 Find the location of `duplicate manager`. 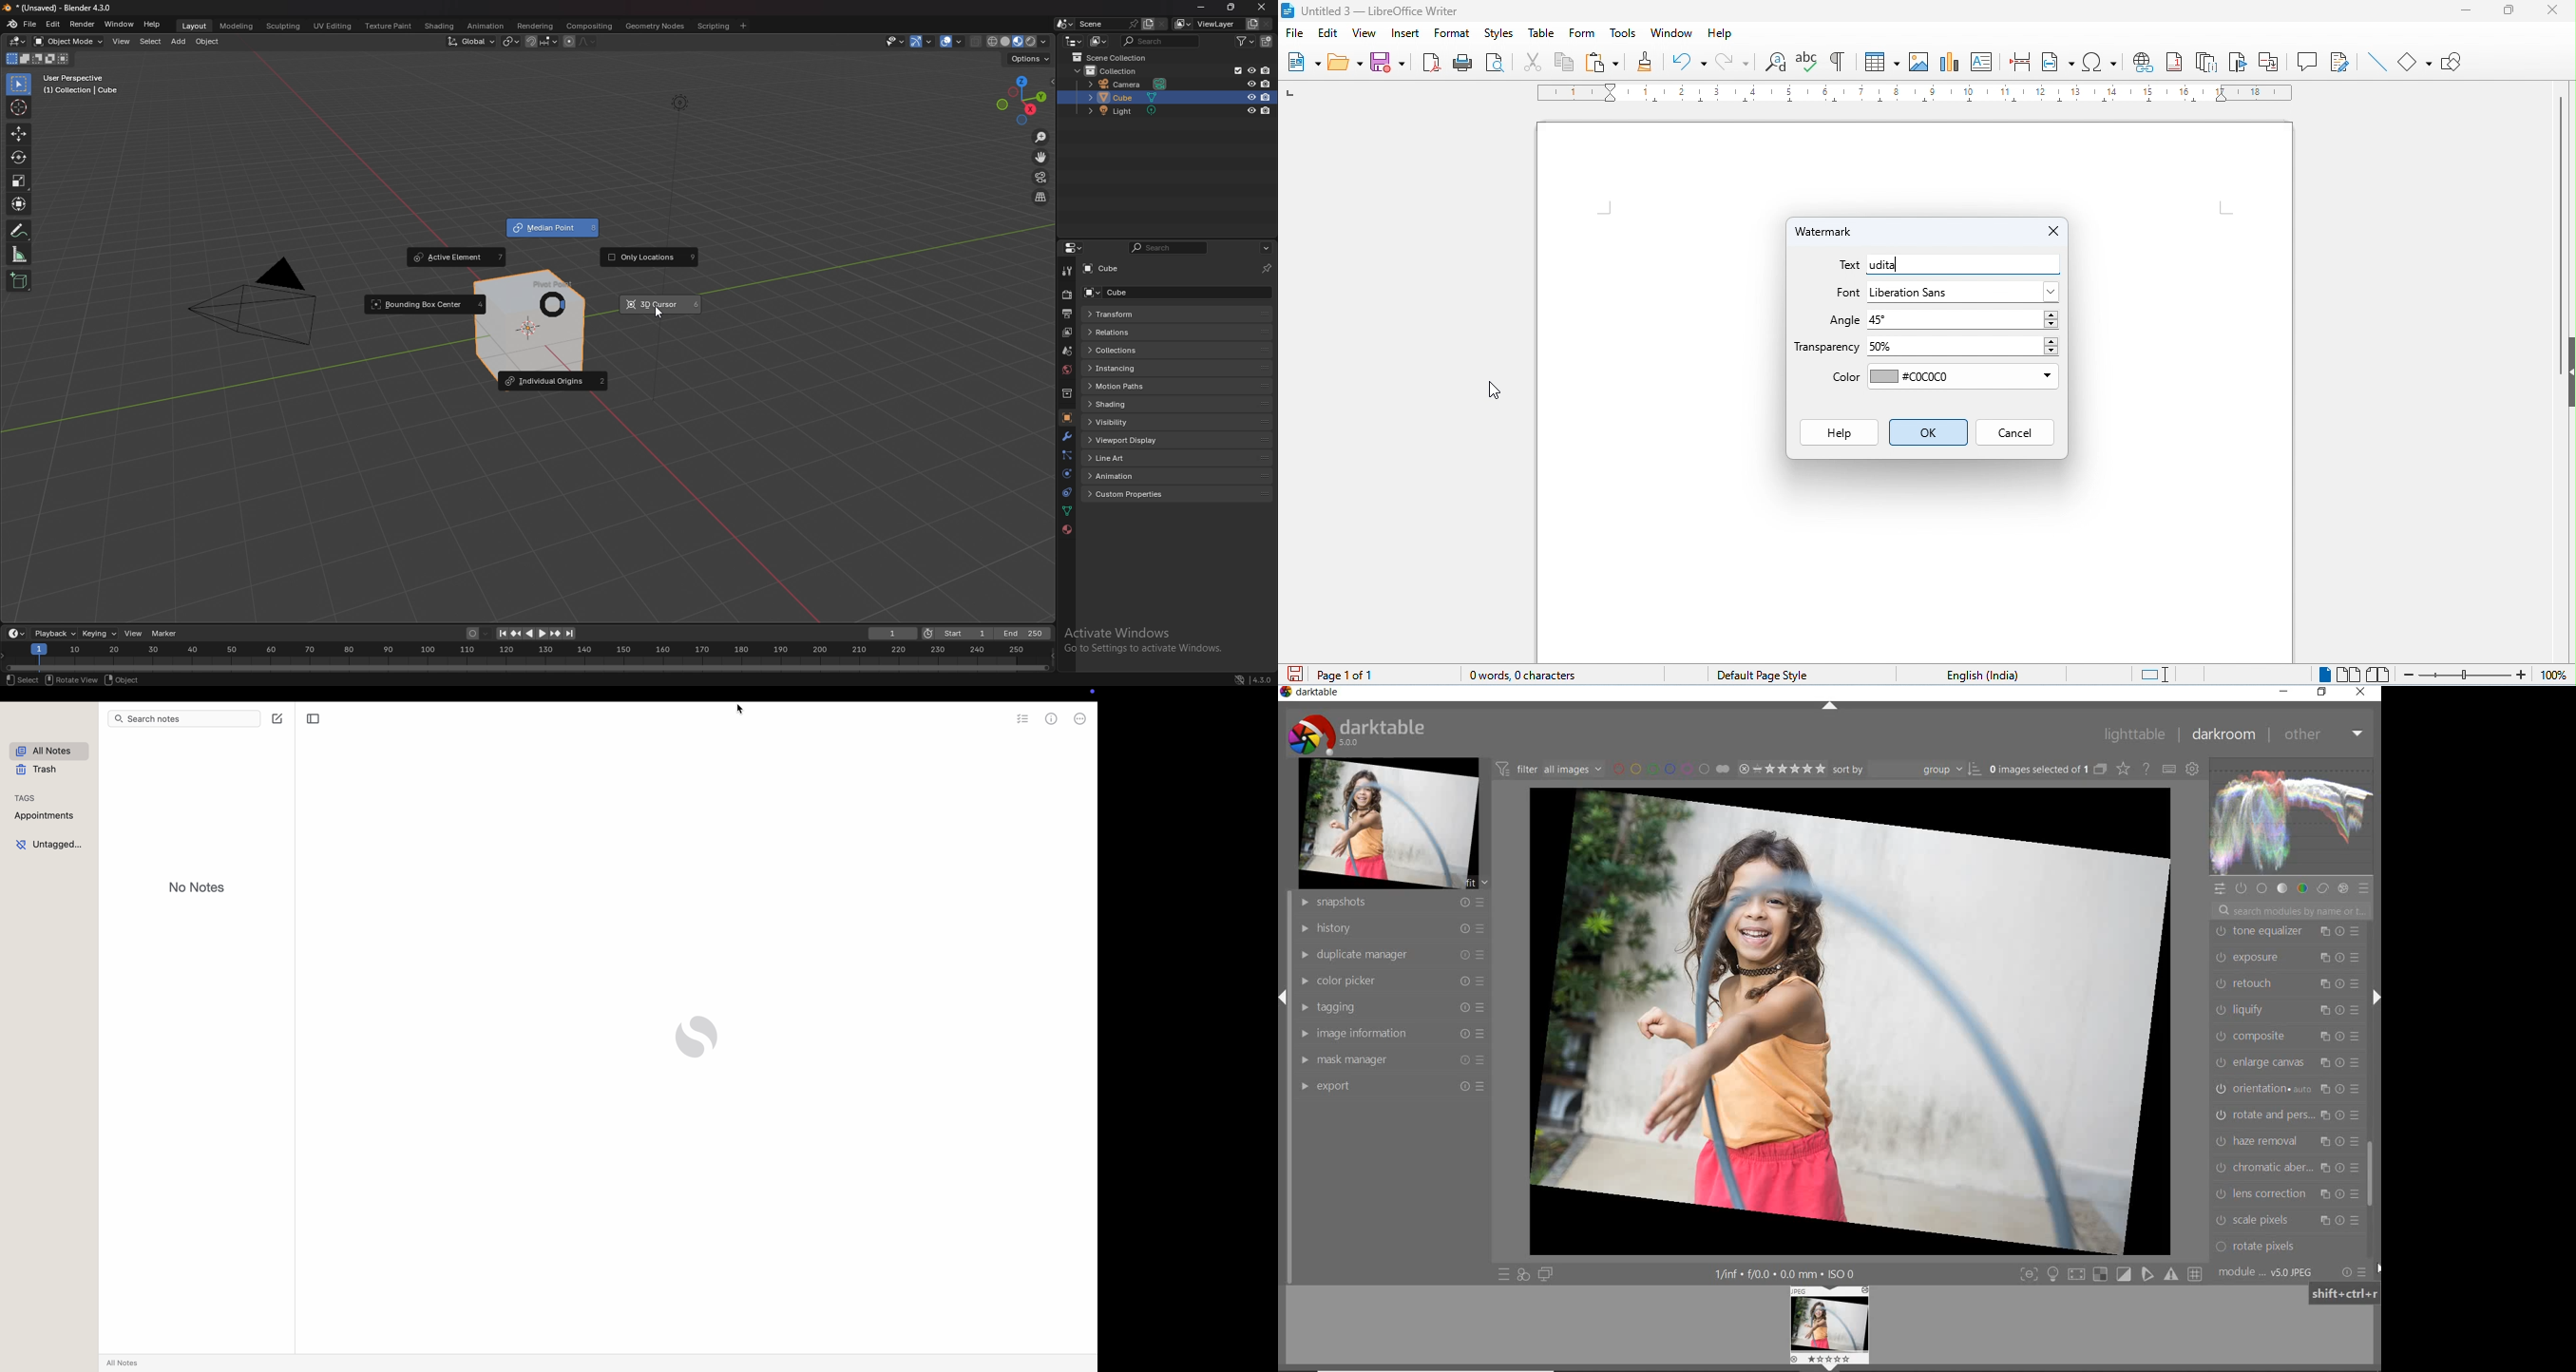

duplicate manager is located at coordinates (1393, 955).